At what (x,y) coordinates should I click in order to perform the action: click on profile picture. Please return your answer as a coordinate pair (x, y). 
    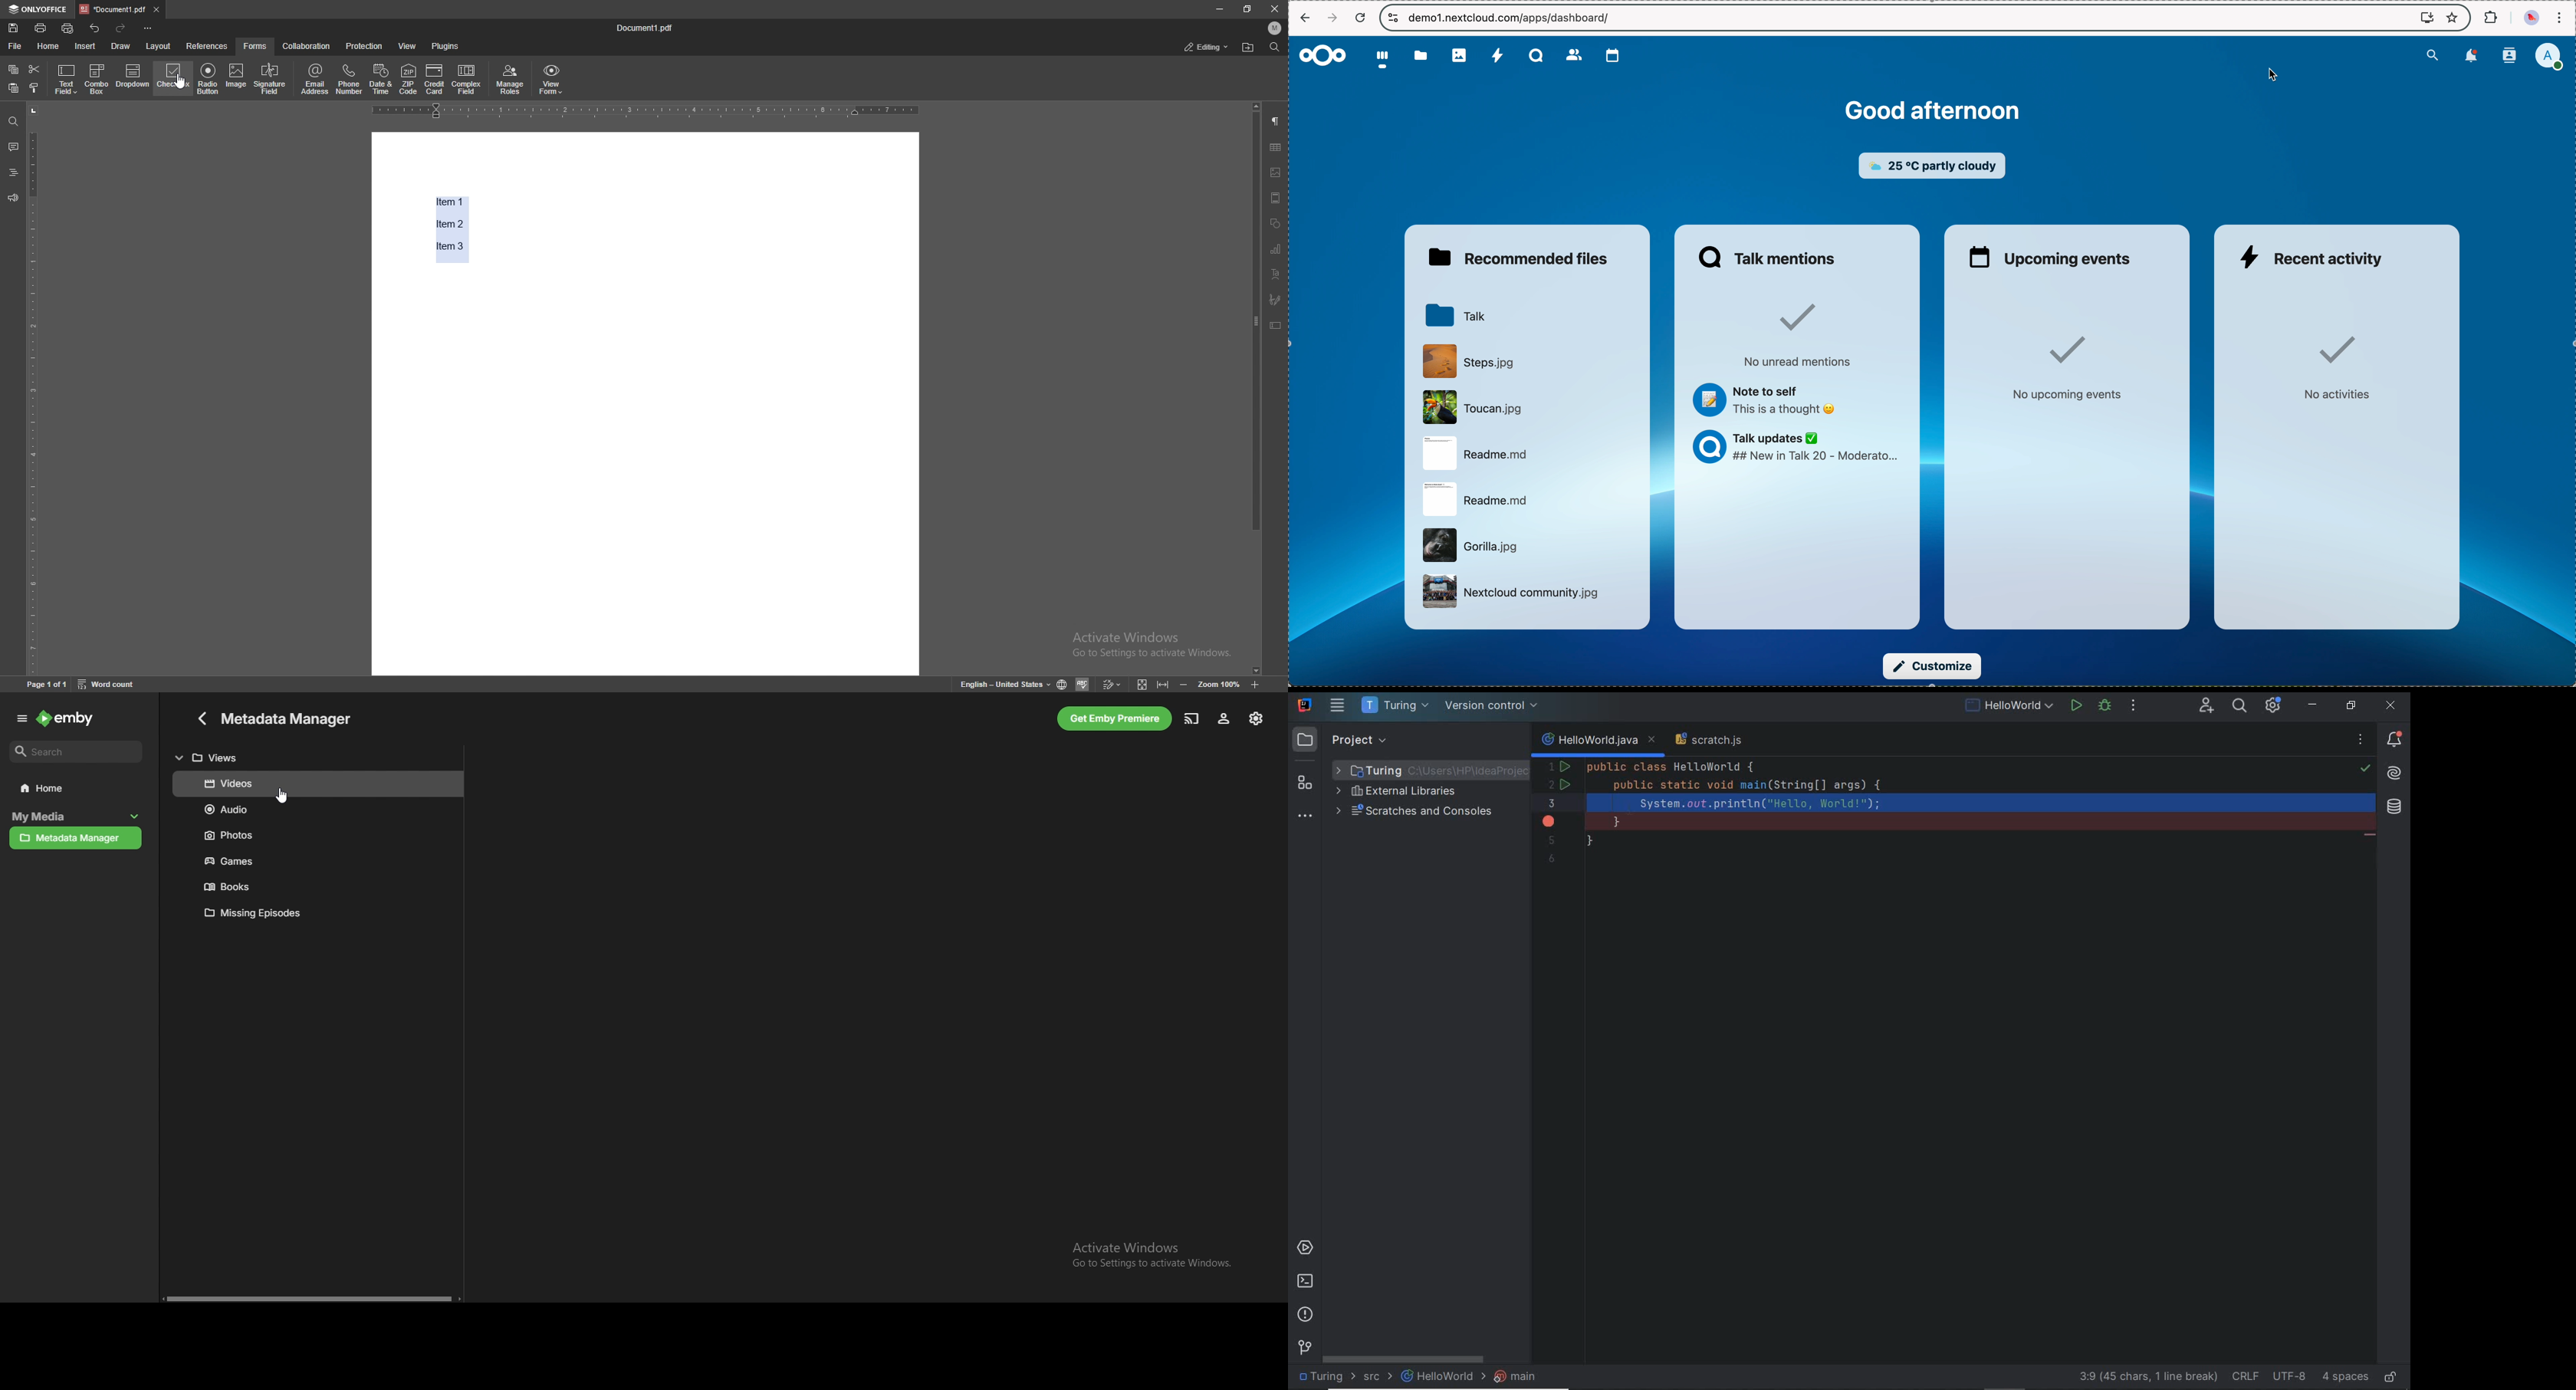
    Looking at the image, I should click on (2530, 20).